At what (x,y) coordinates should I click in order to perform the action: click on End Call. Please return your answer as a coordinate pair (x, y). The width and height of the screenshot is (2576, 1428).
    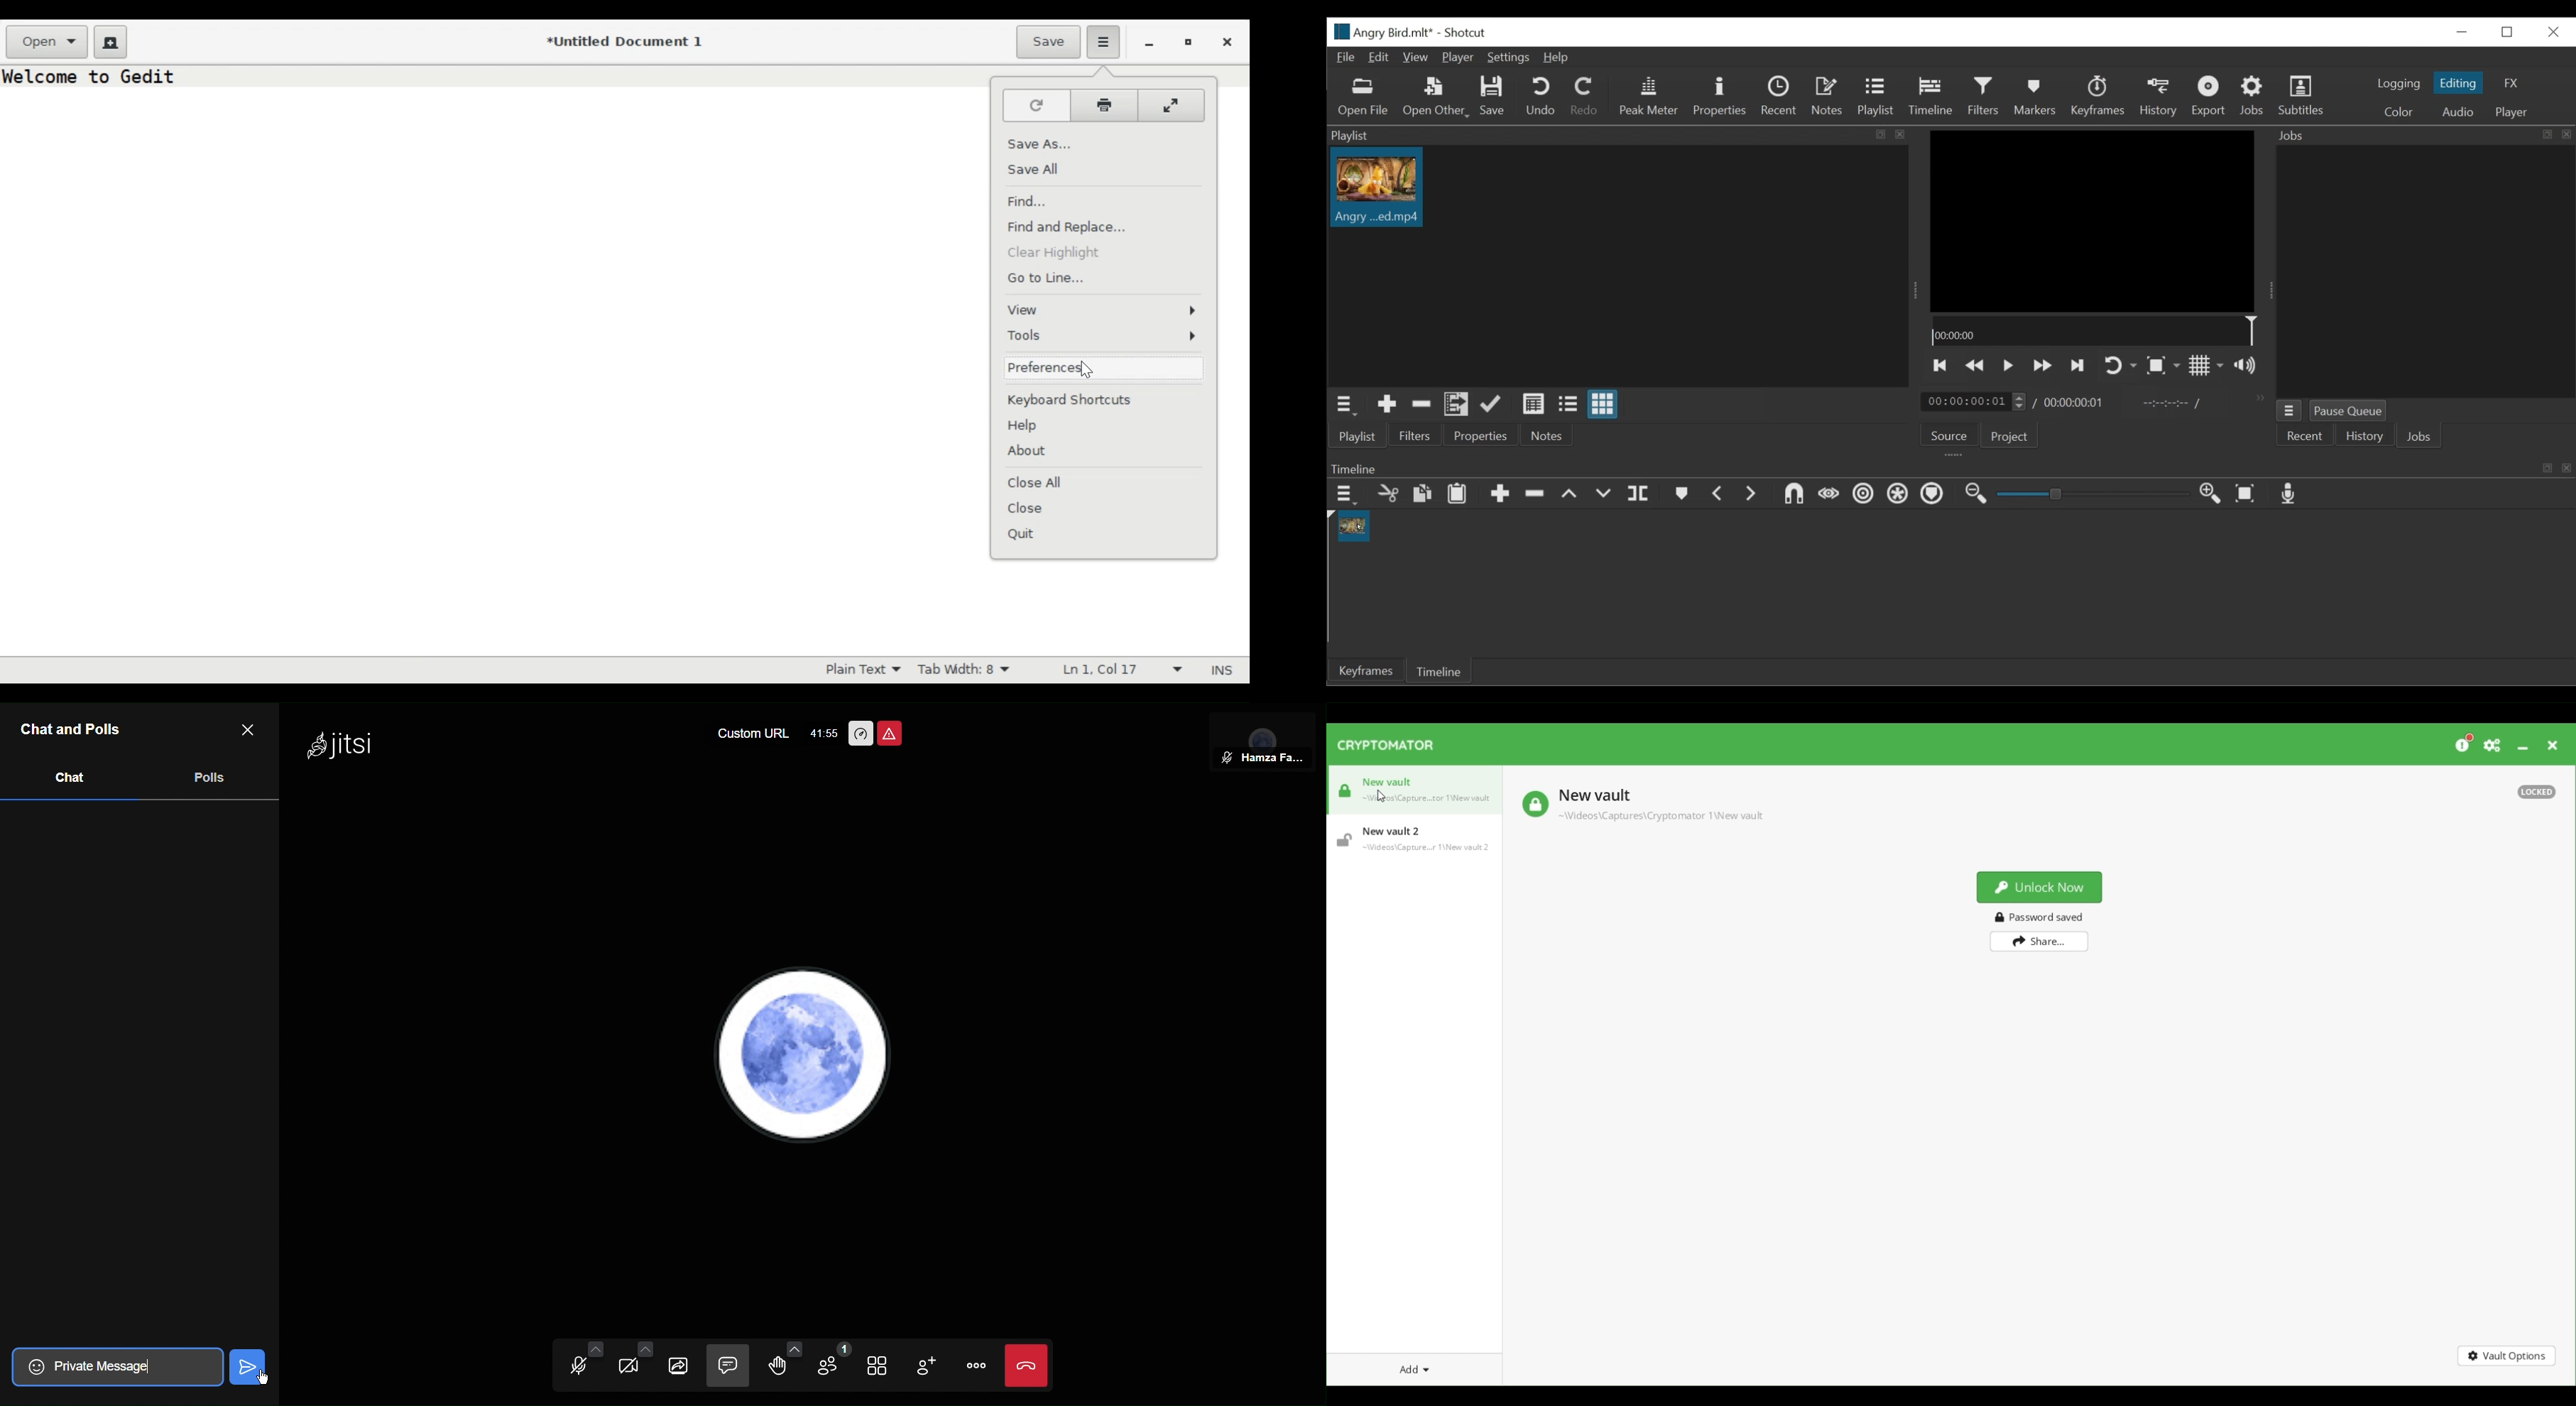
    Looking at the image, I should click on (1029, 1367).